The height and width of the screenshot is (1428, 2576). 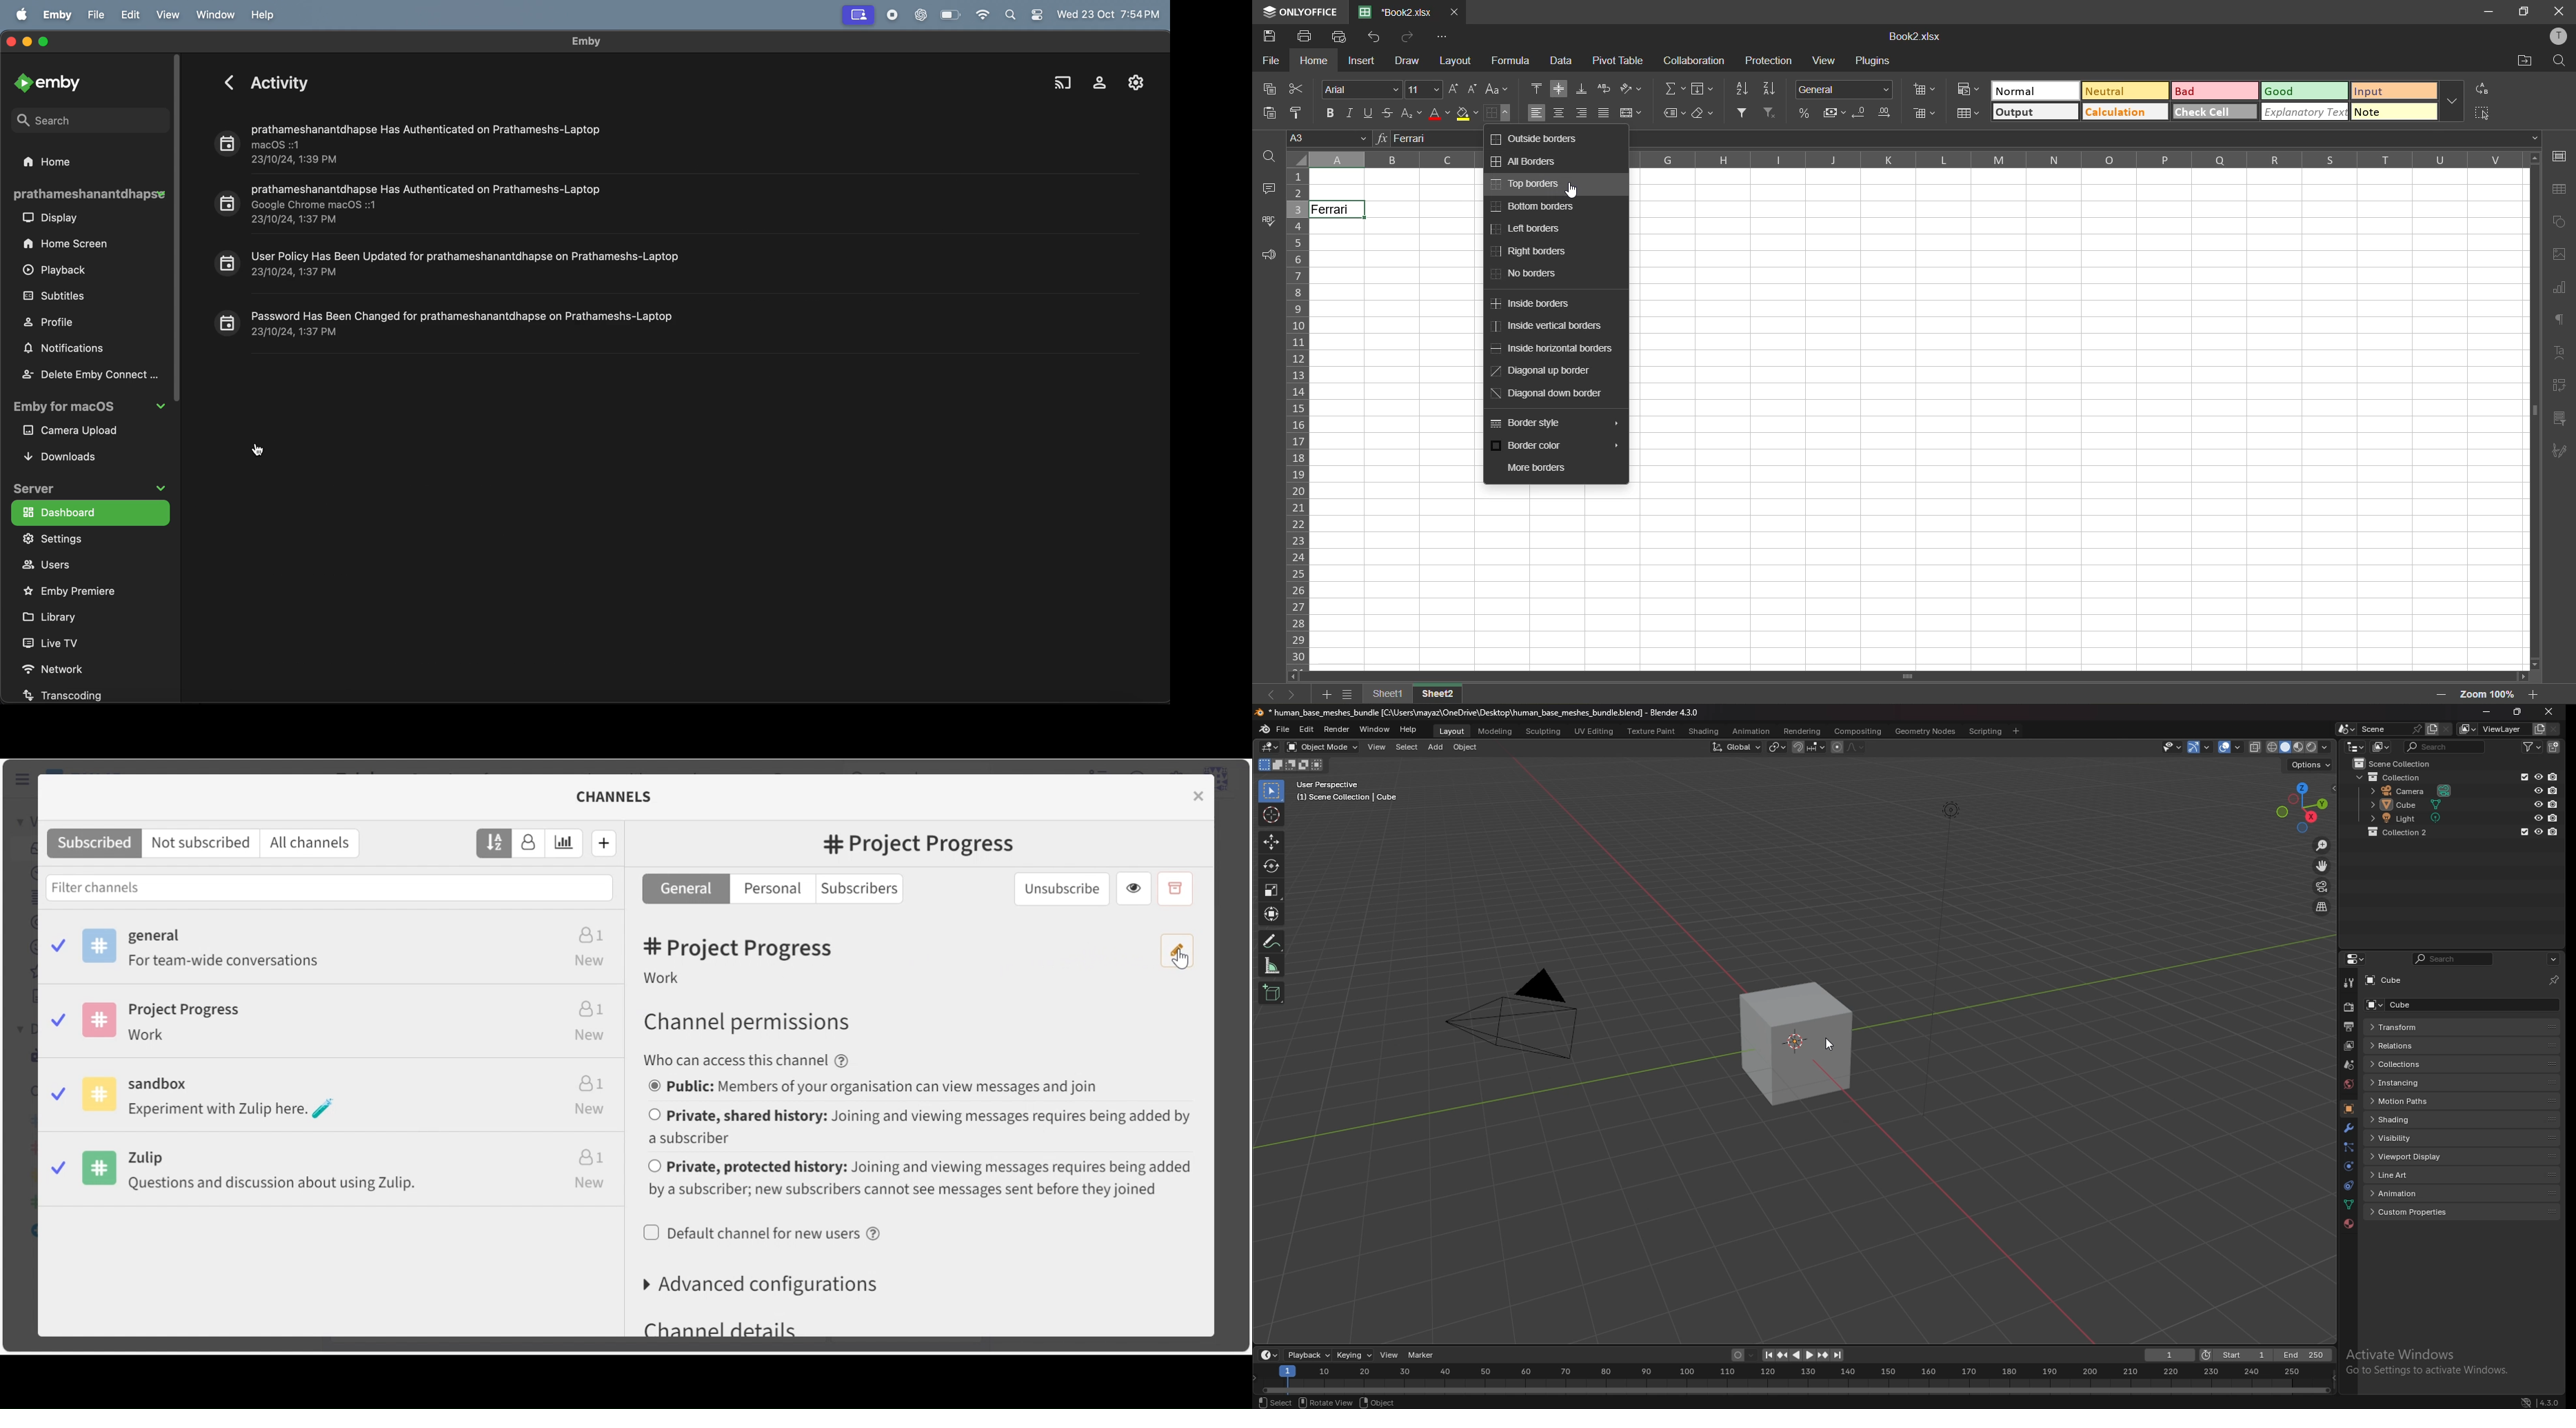 I want to click on zoom out, so click(x=2442, y=696).